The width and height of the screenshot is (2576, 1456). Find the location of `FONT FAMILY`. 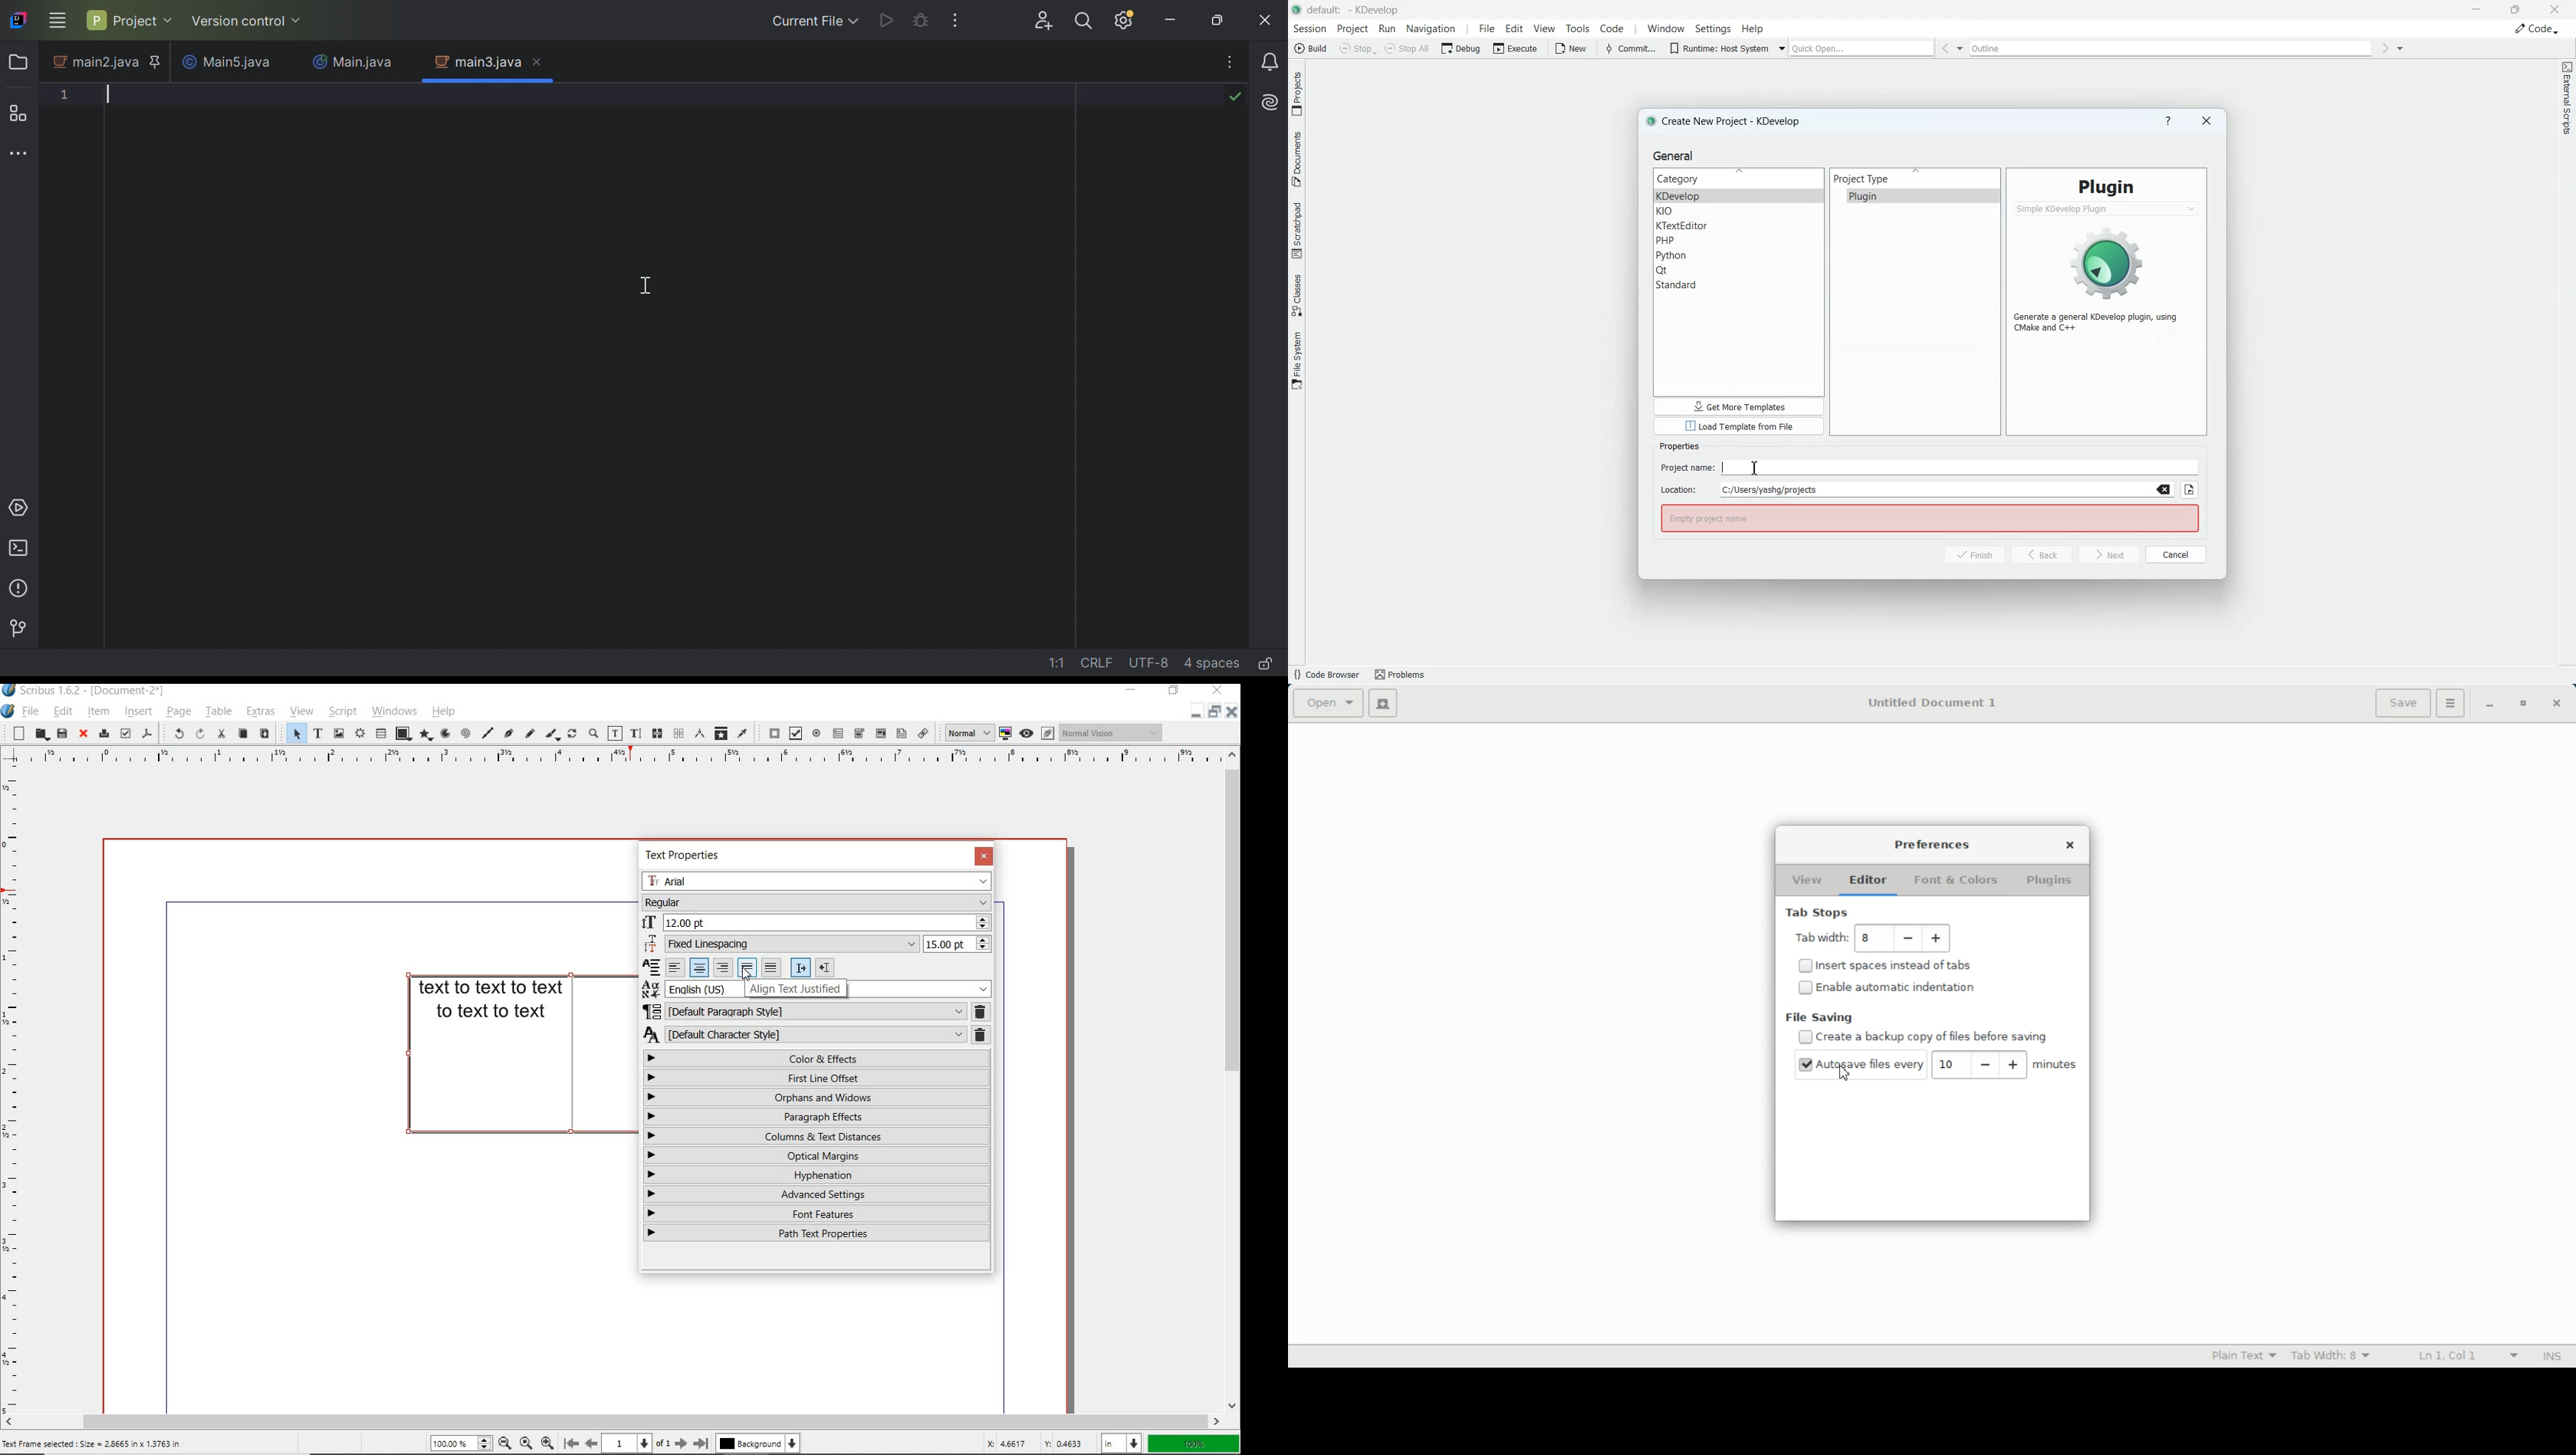

FONT FAMILY is located at coordinates (817, 882).